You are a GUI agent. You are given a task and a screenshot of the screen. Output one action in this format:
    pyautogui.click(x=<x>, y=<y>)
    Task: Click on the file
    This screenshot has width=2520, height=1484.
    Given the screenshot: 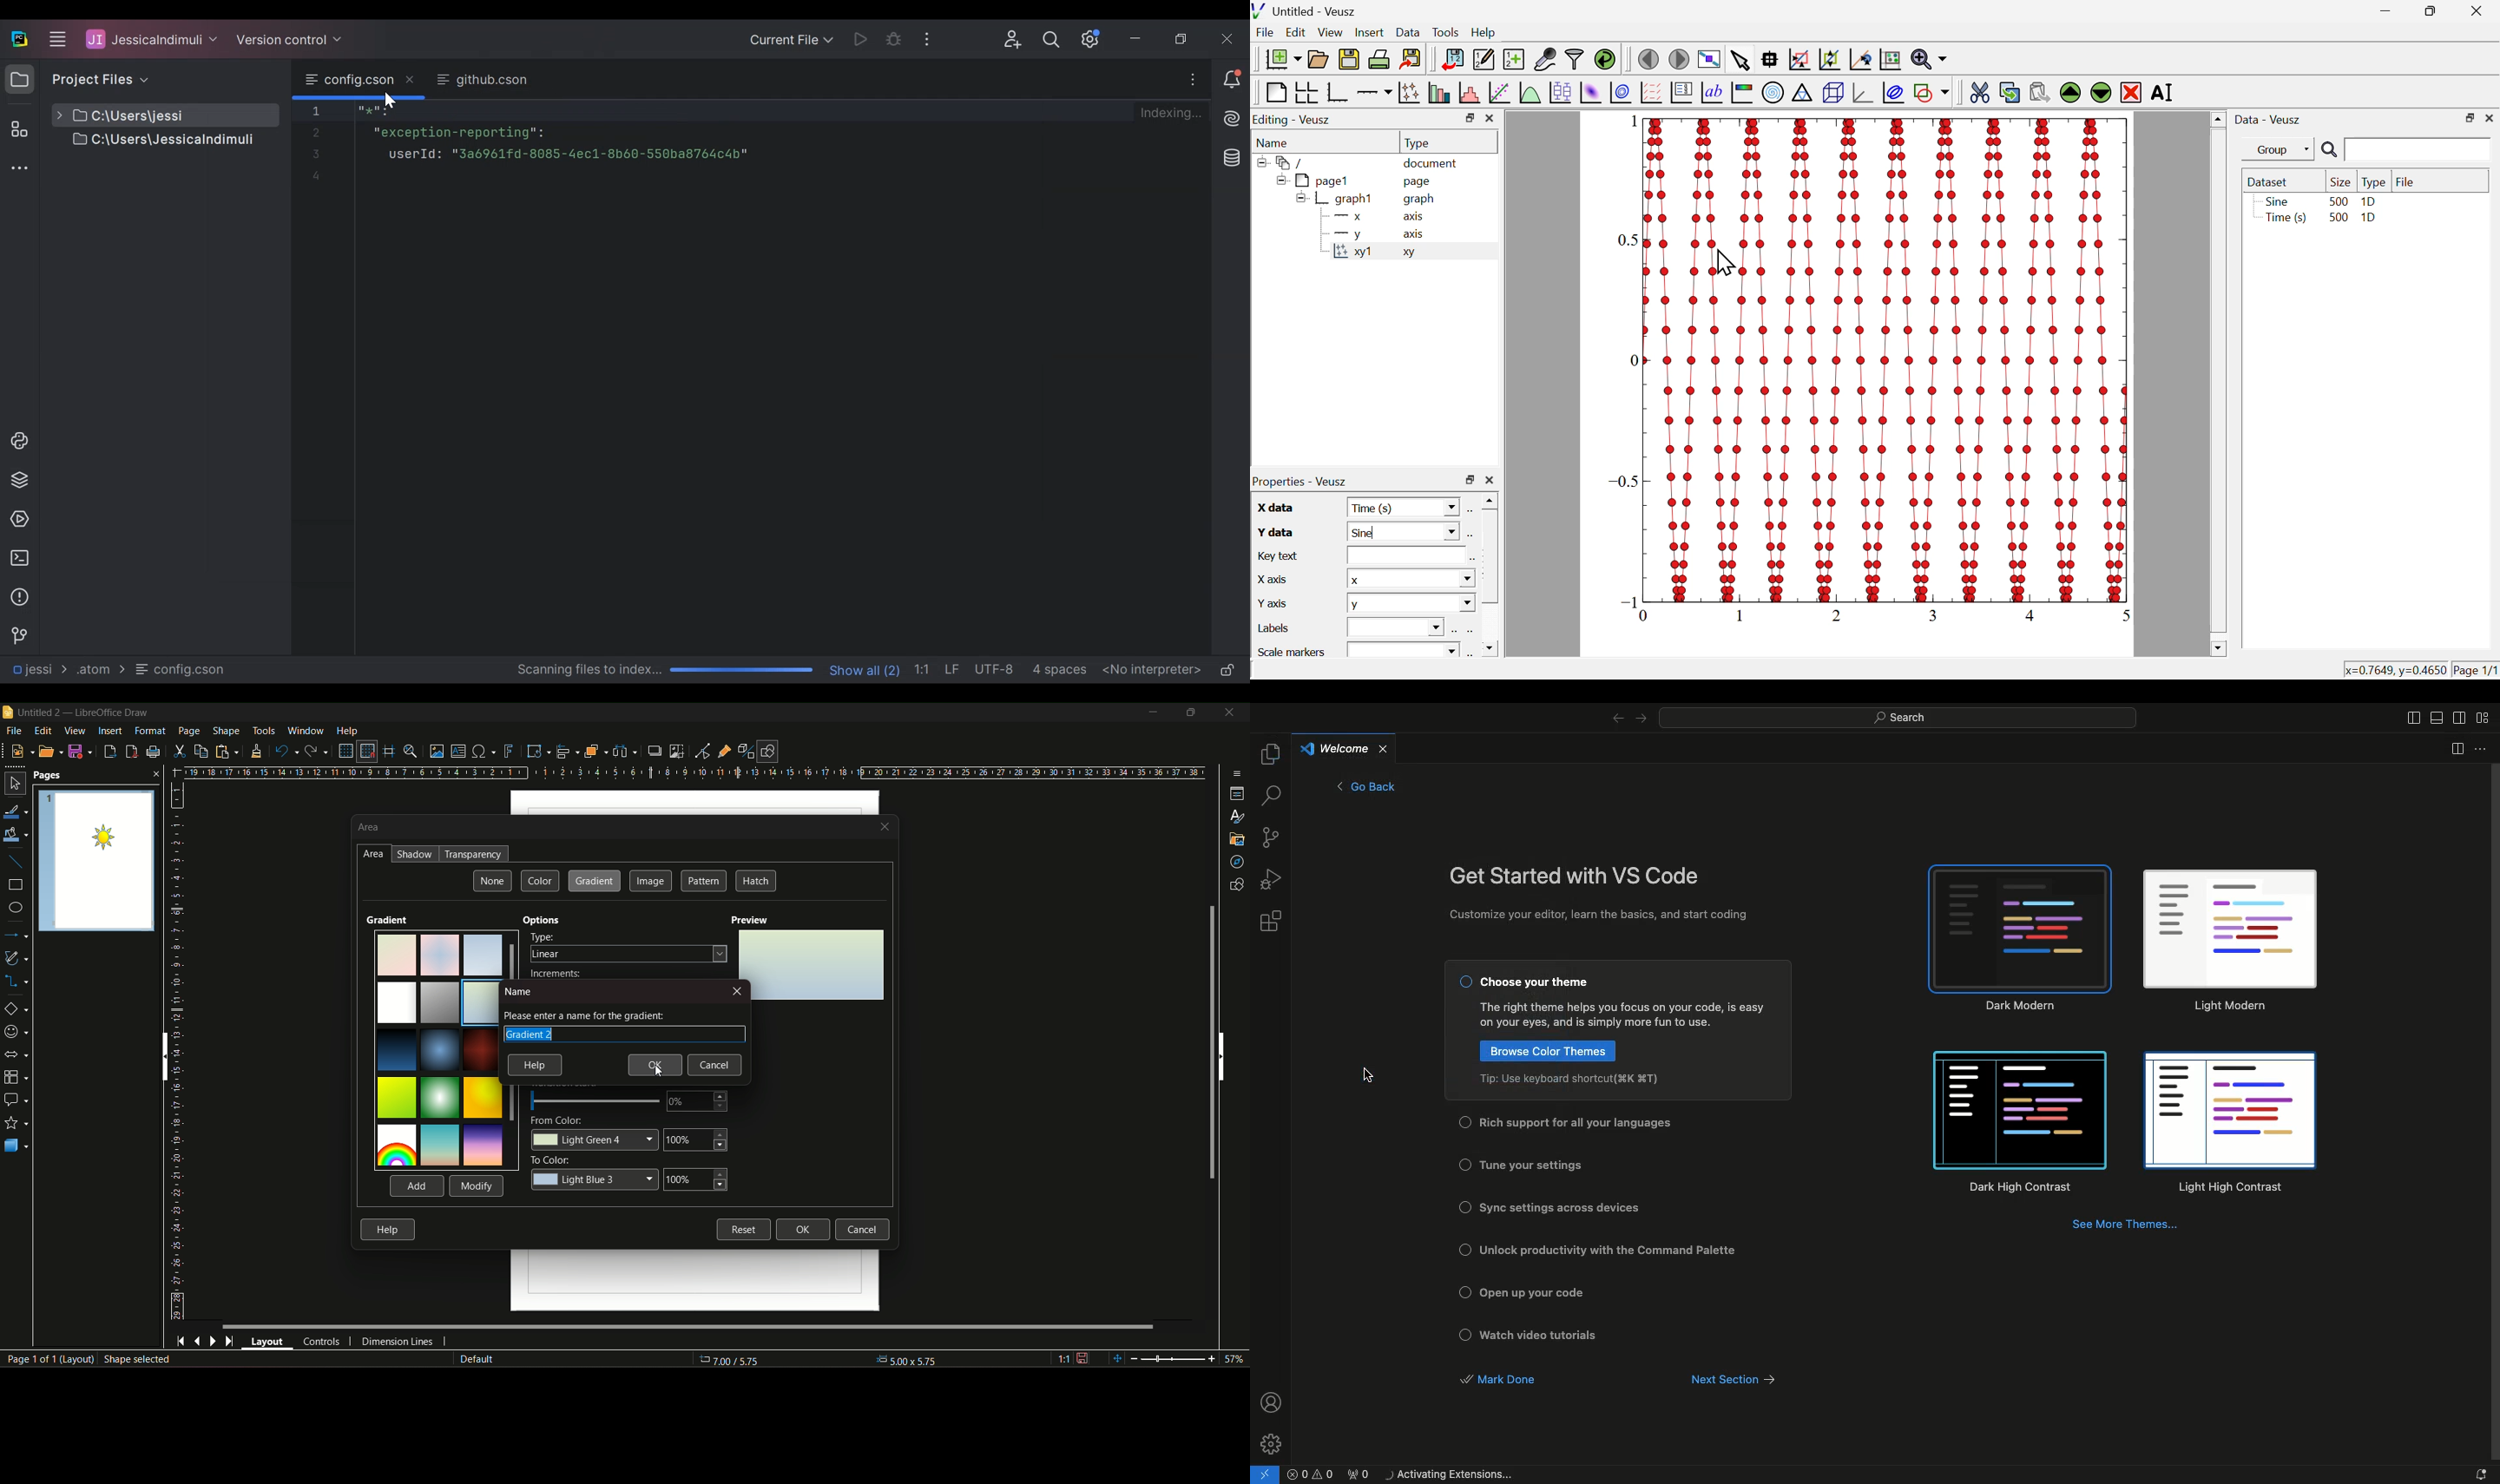 What is the action you would take?
    pyautogui.click(x=2406, y=180)
    